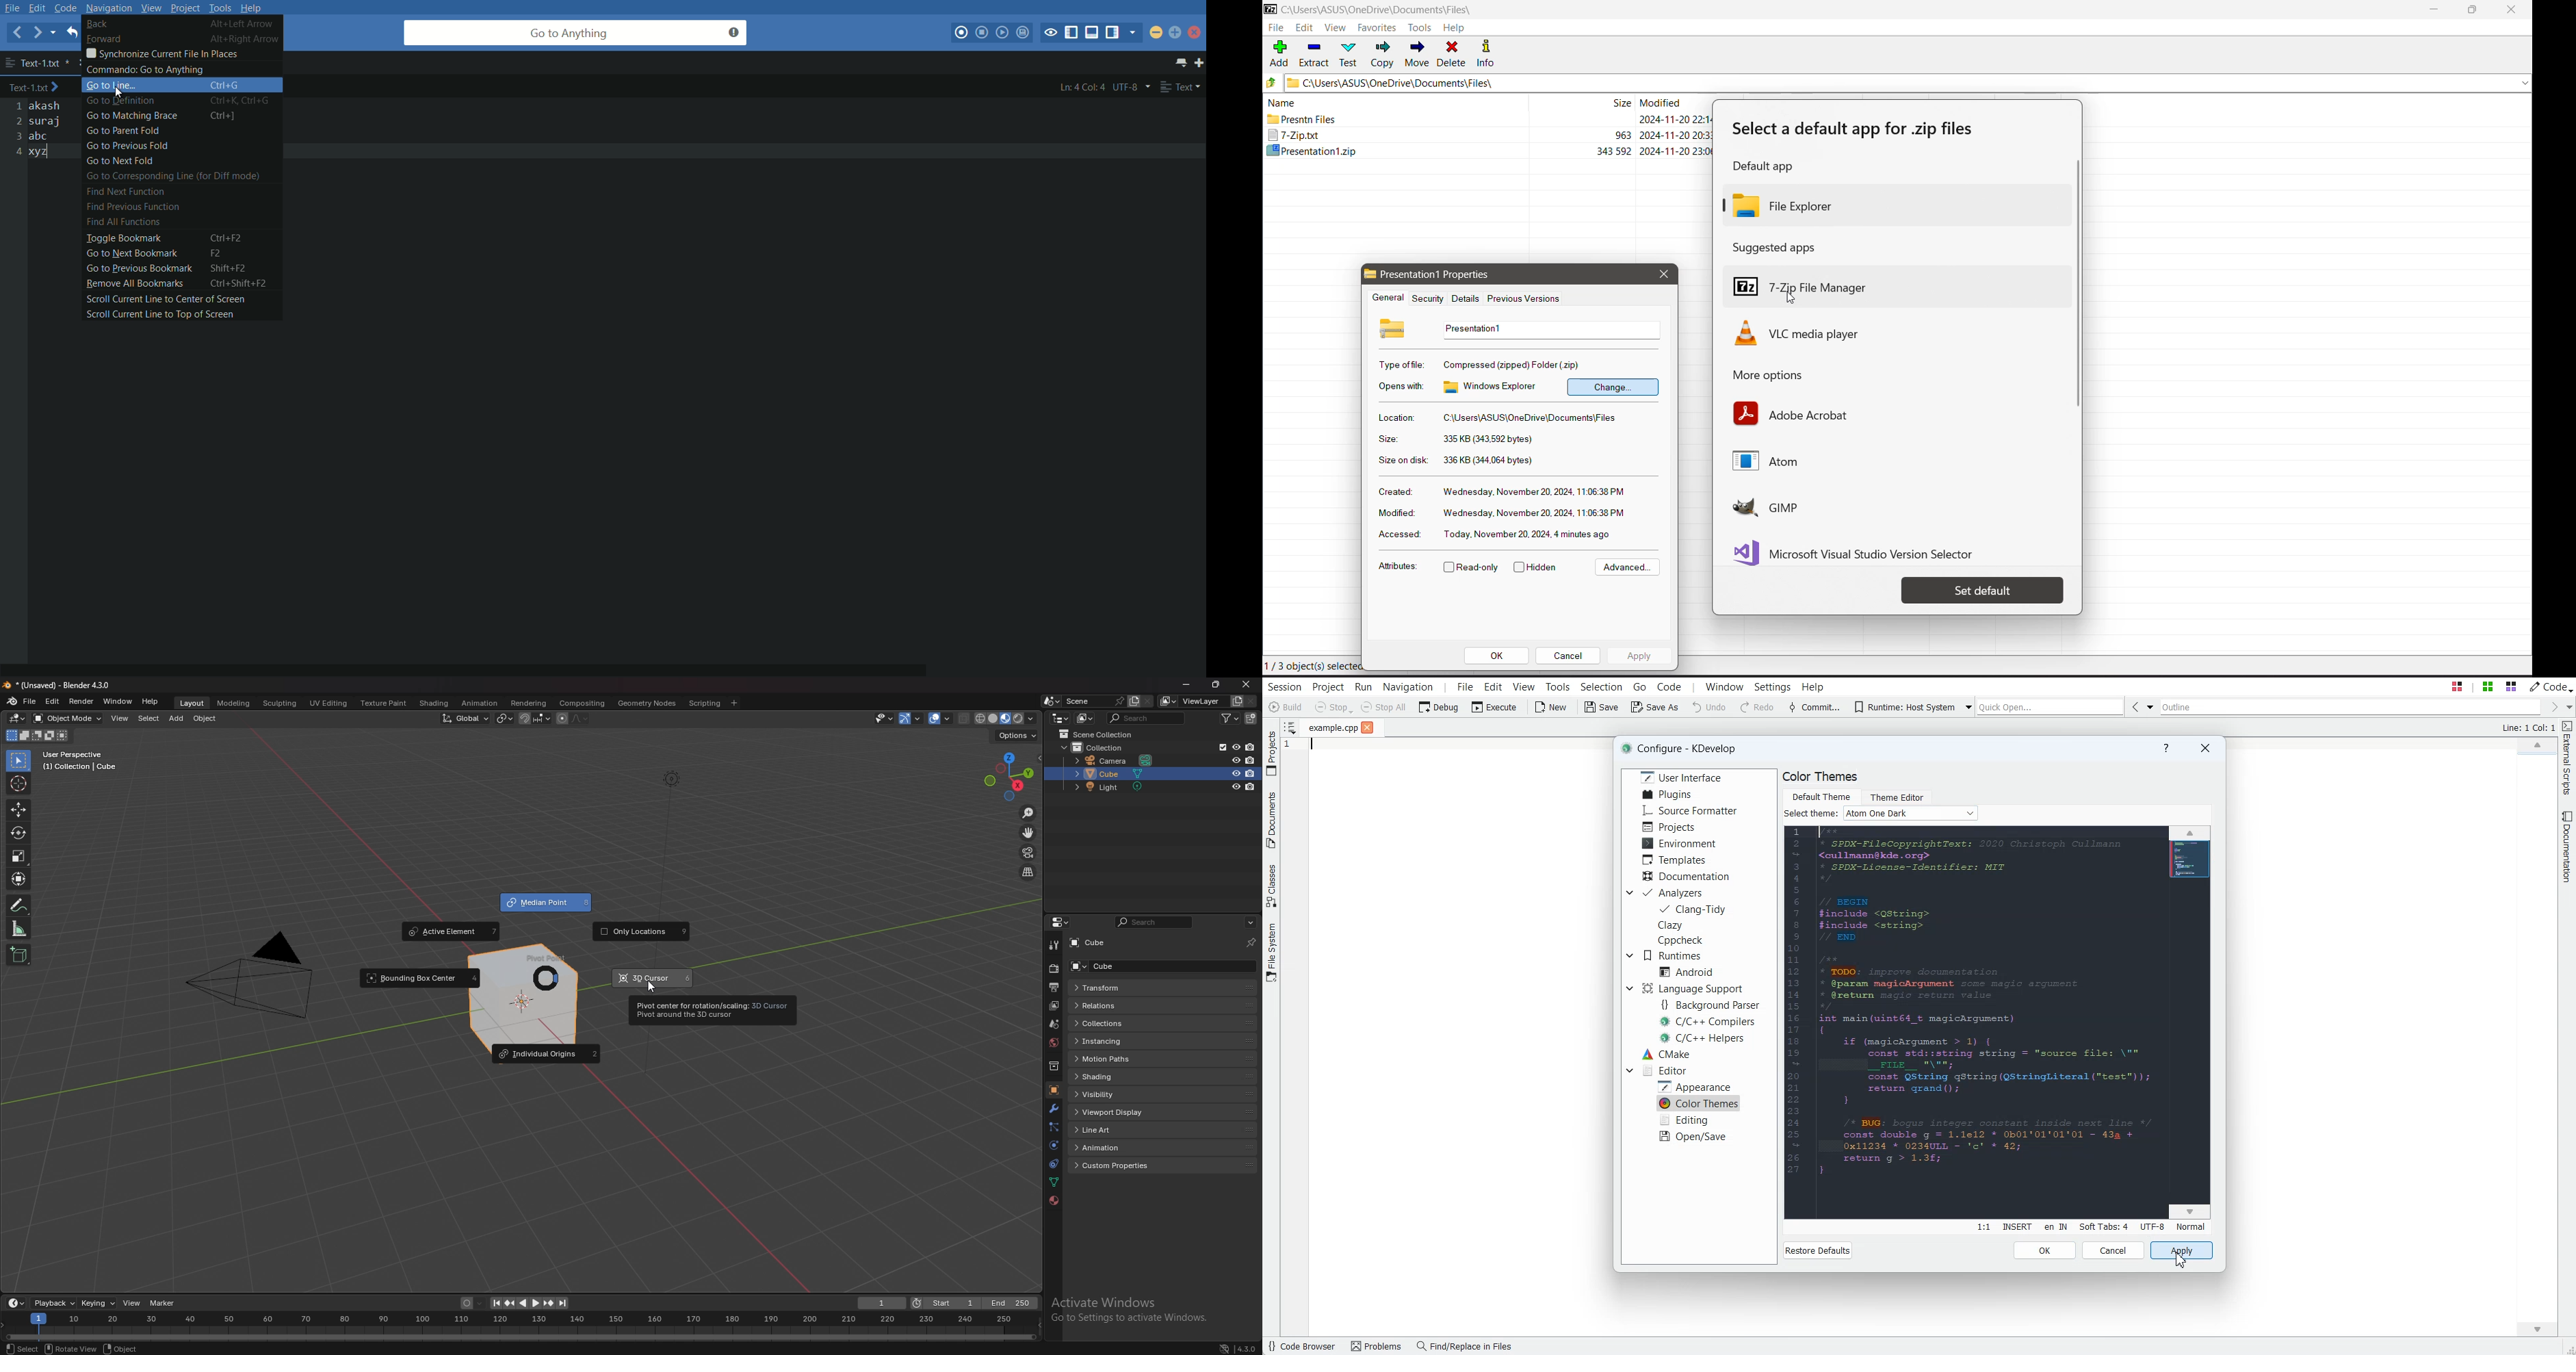 This screenshot has width=2576, height=1372. What do you see at coordinates (2179, 1259) in the screenshot?
I see `Cursor` at bounding box center [2179, 1259].